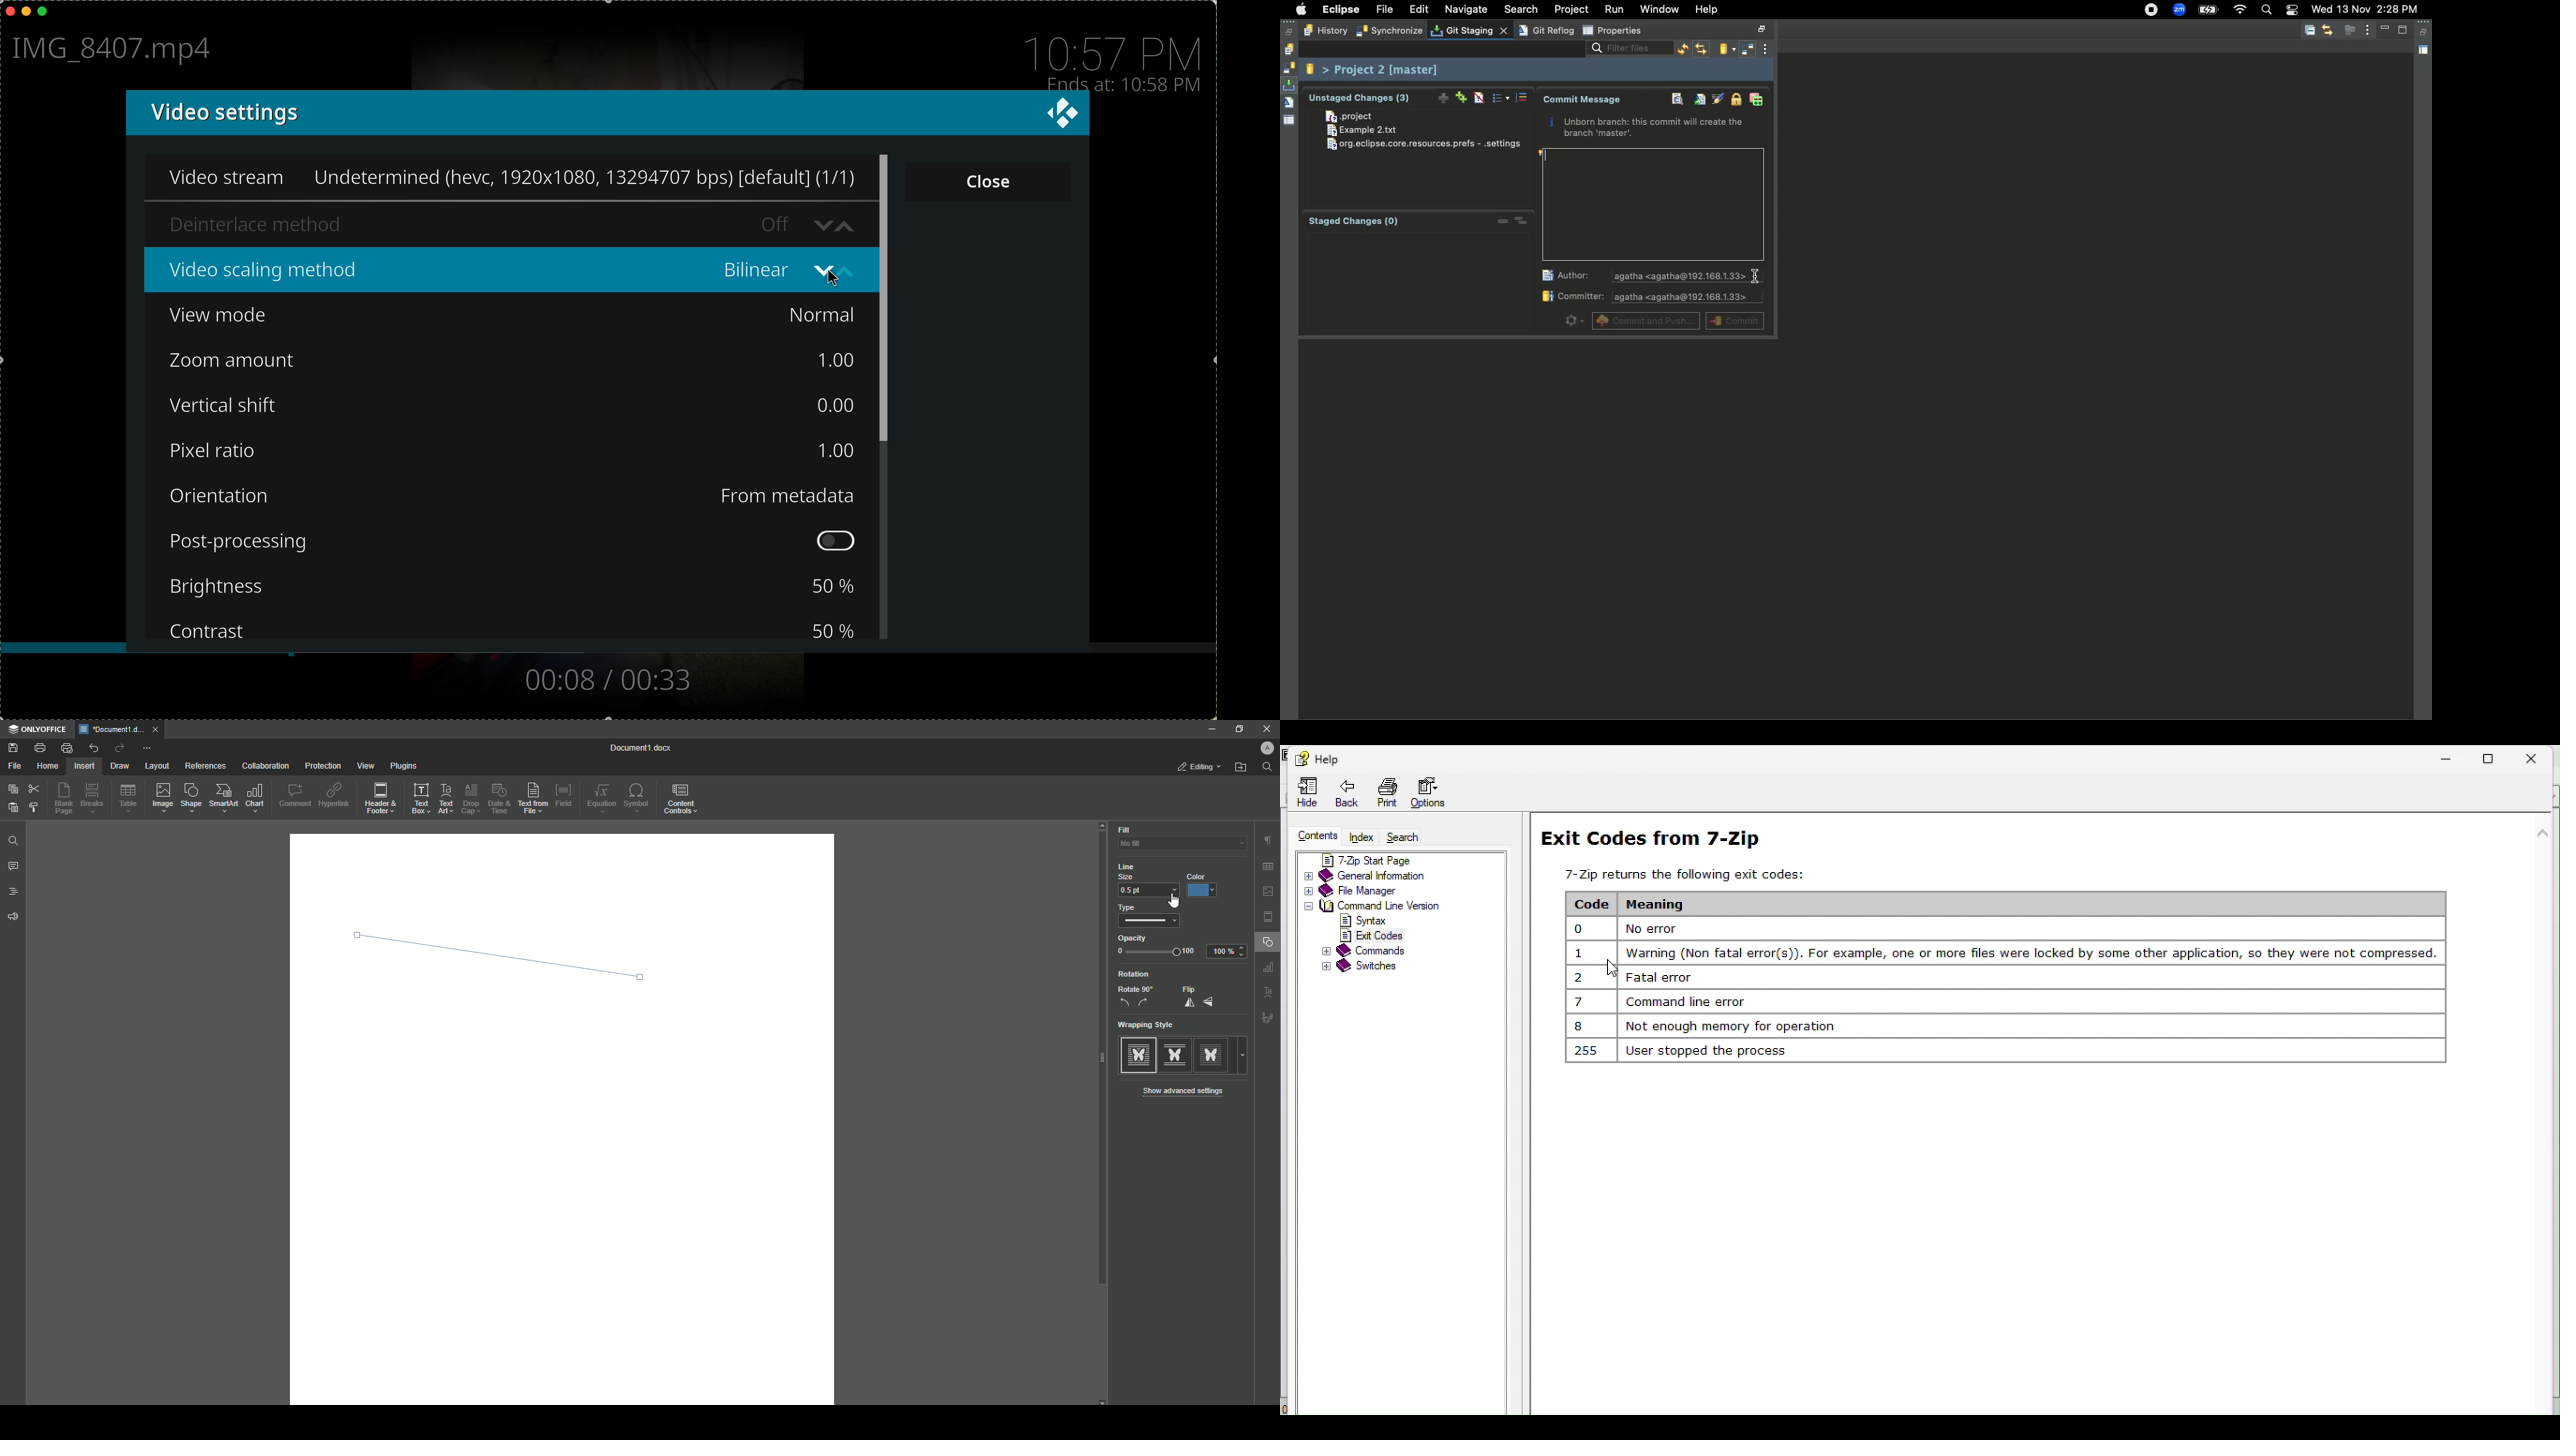 Image resolution: width=2576 pixels, height=1456 pixels. What do you see at coordinates (1149, 918) in the screenshot?
I see `Type` at bounding box center [1149, 918].